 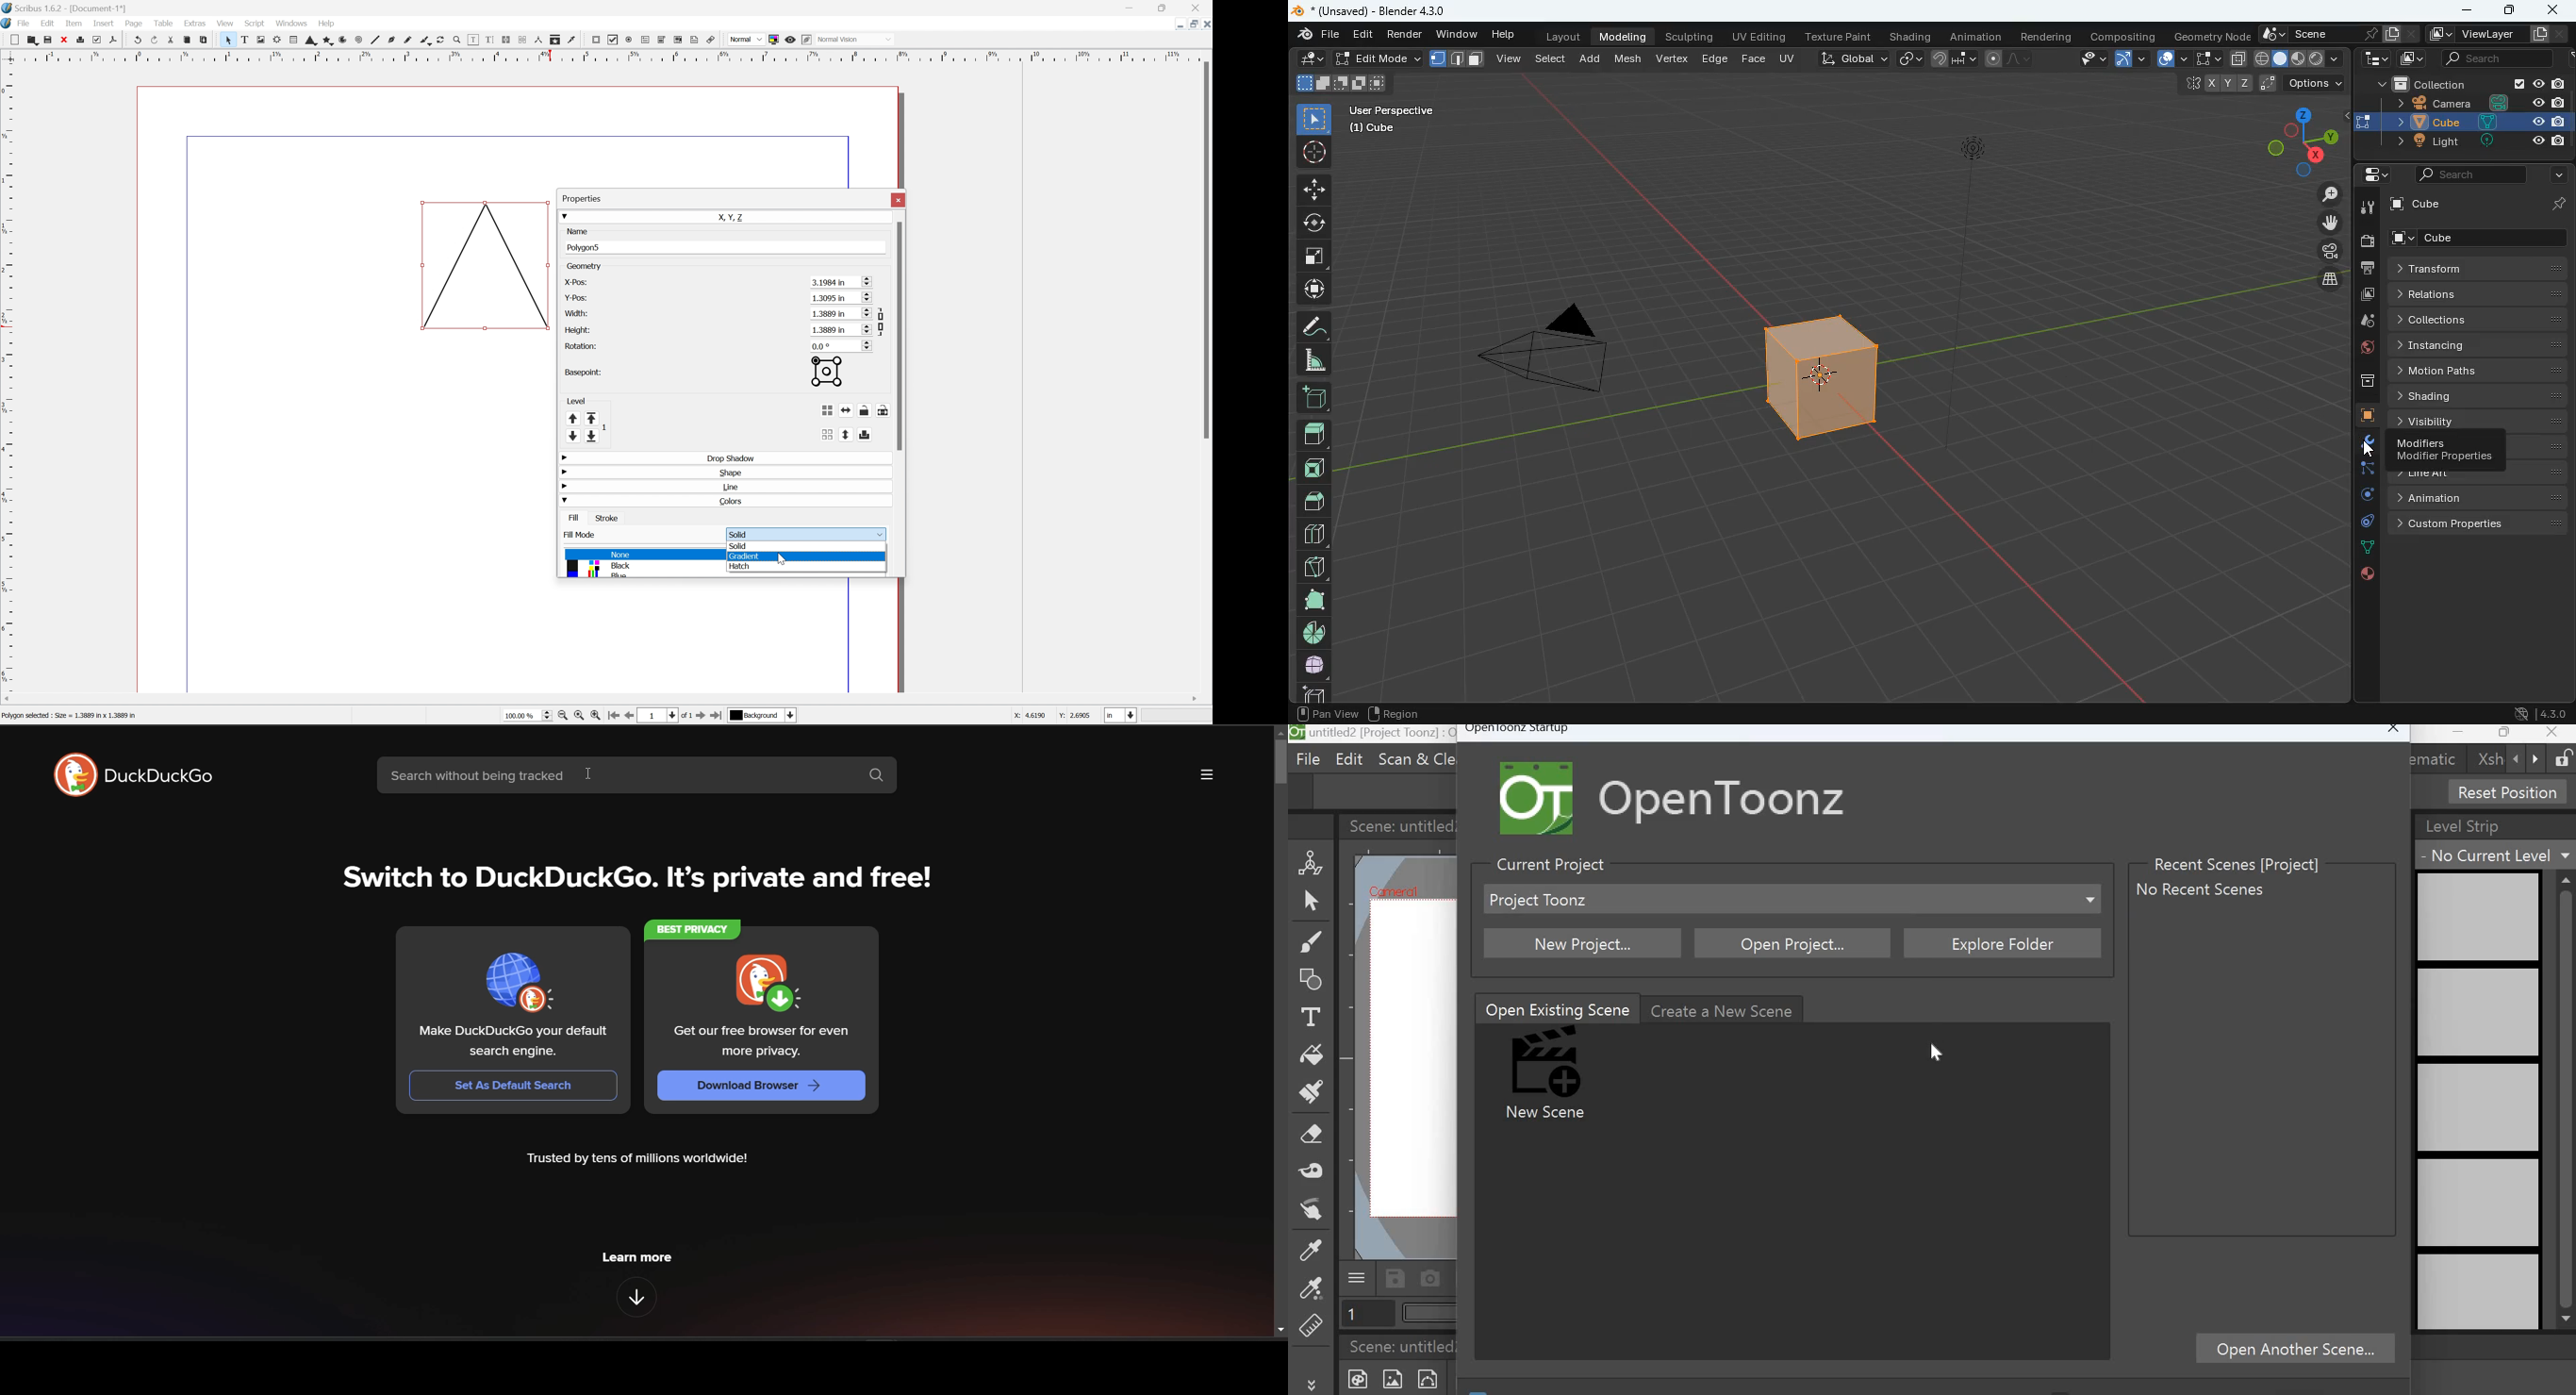 I want to click on Table, so click(x=164, y=23).